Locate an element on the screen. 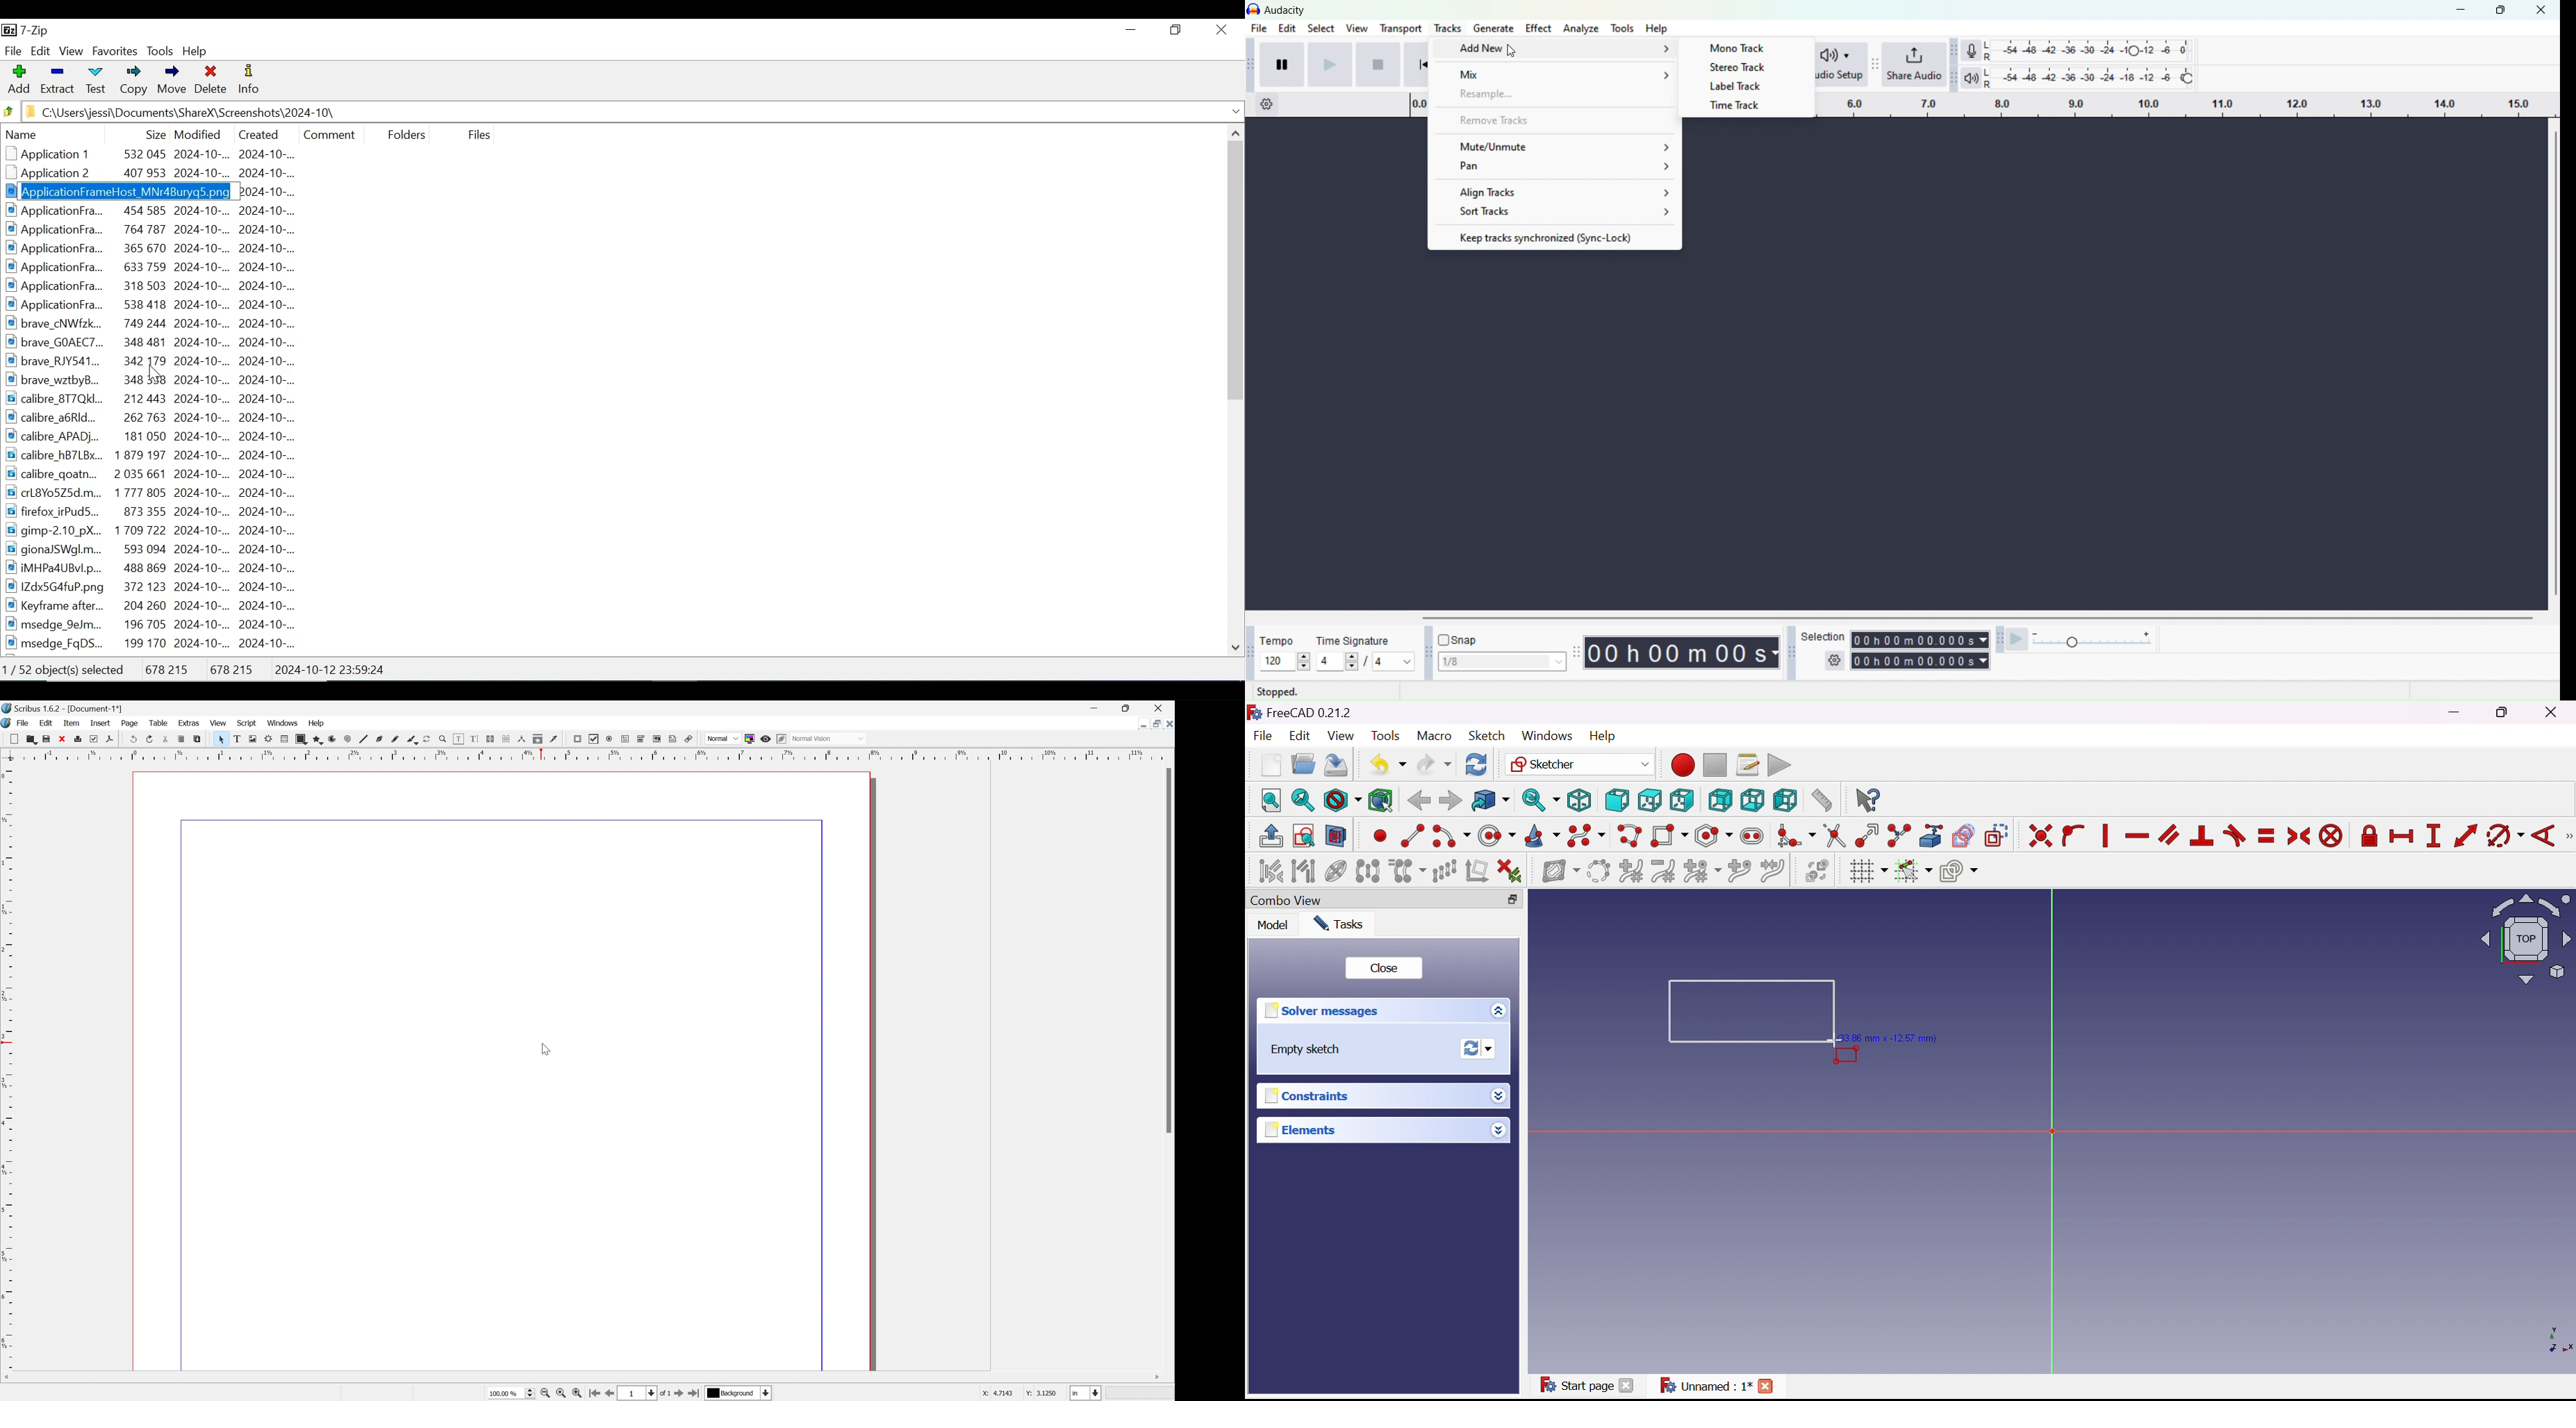  Start page is located at coordinates (1574, 1385).